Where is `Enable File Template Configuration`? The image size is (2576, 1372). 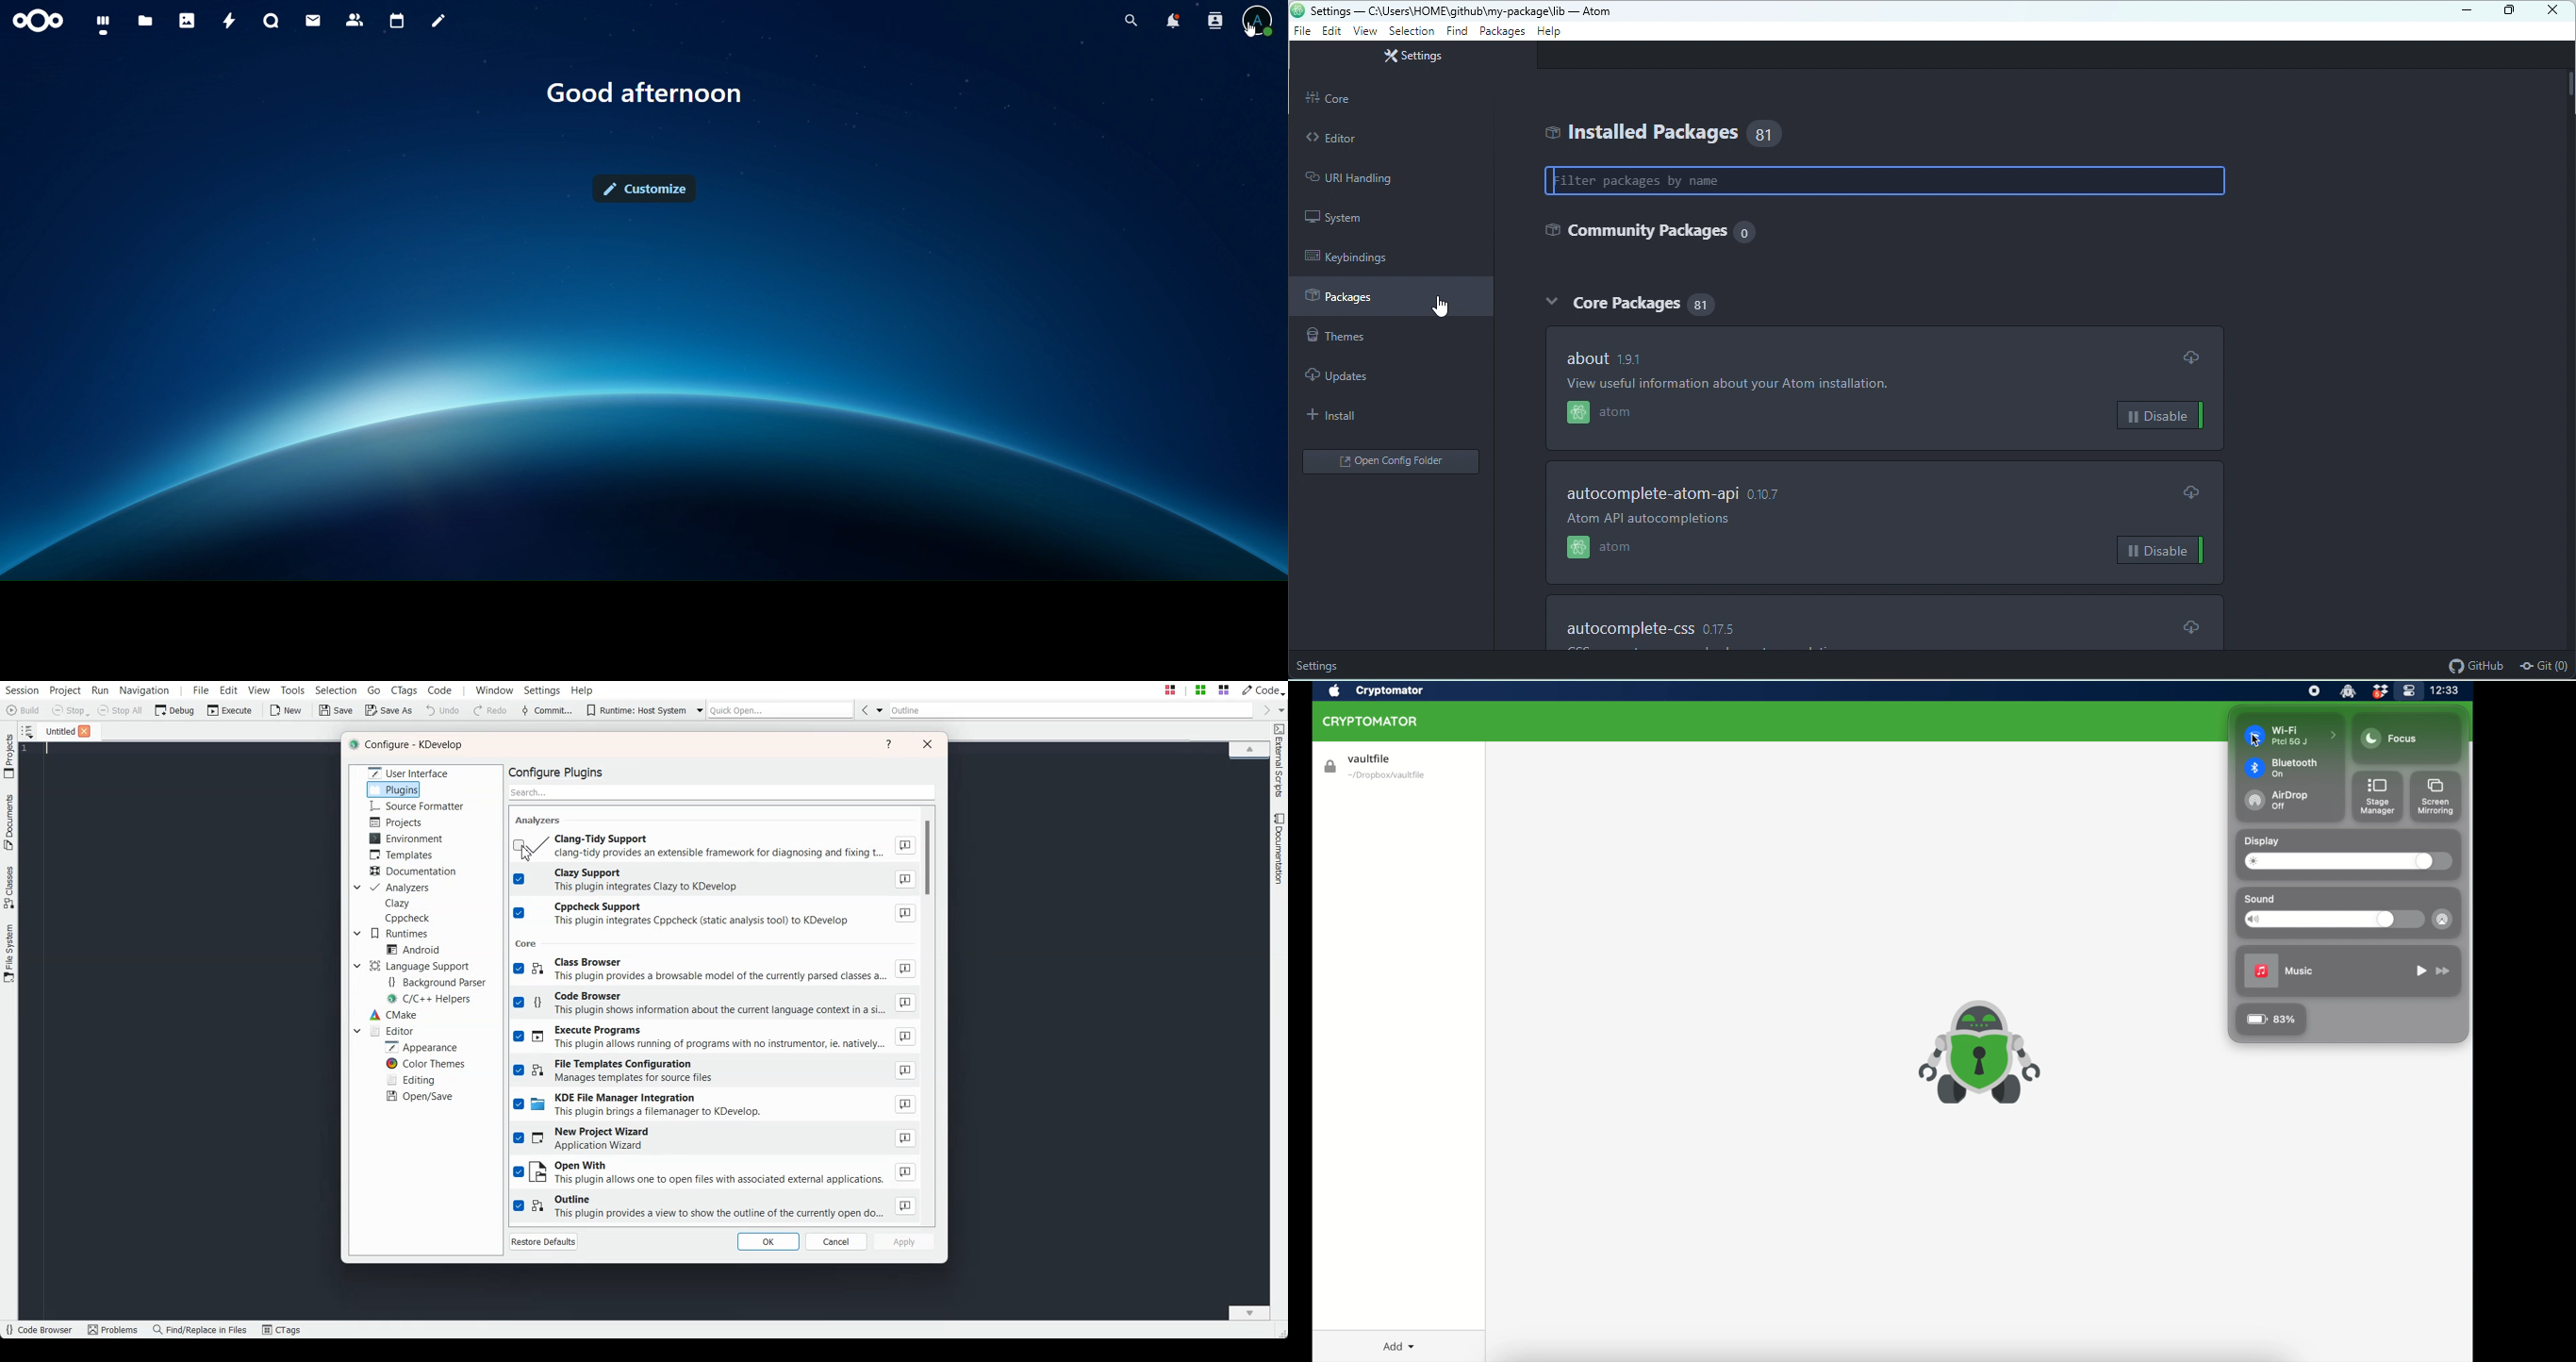
Enable File Template Configuration is located at coordinates (715, 1072).